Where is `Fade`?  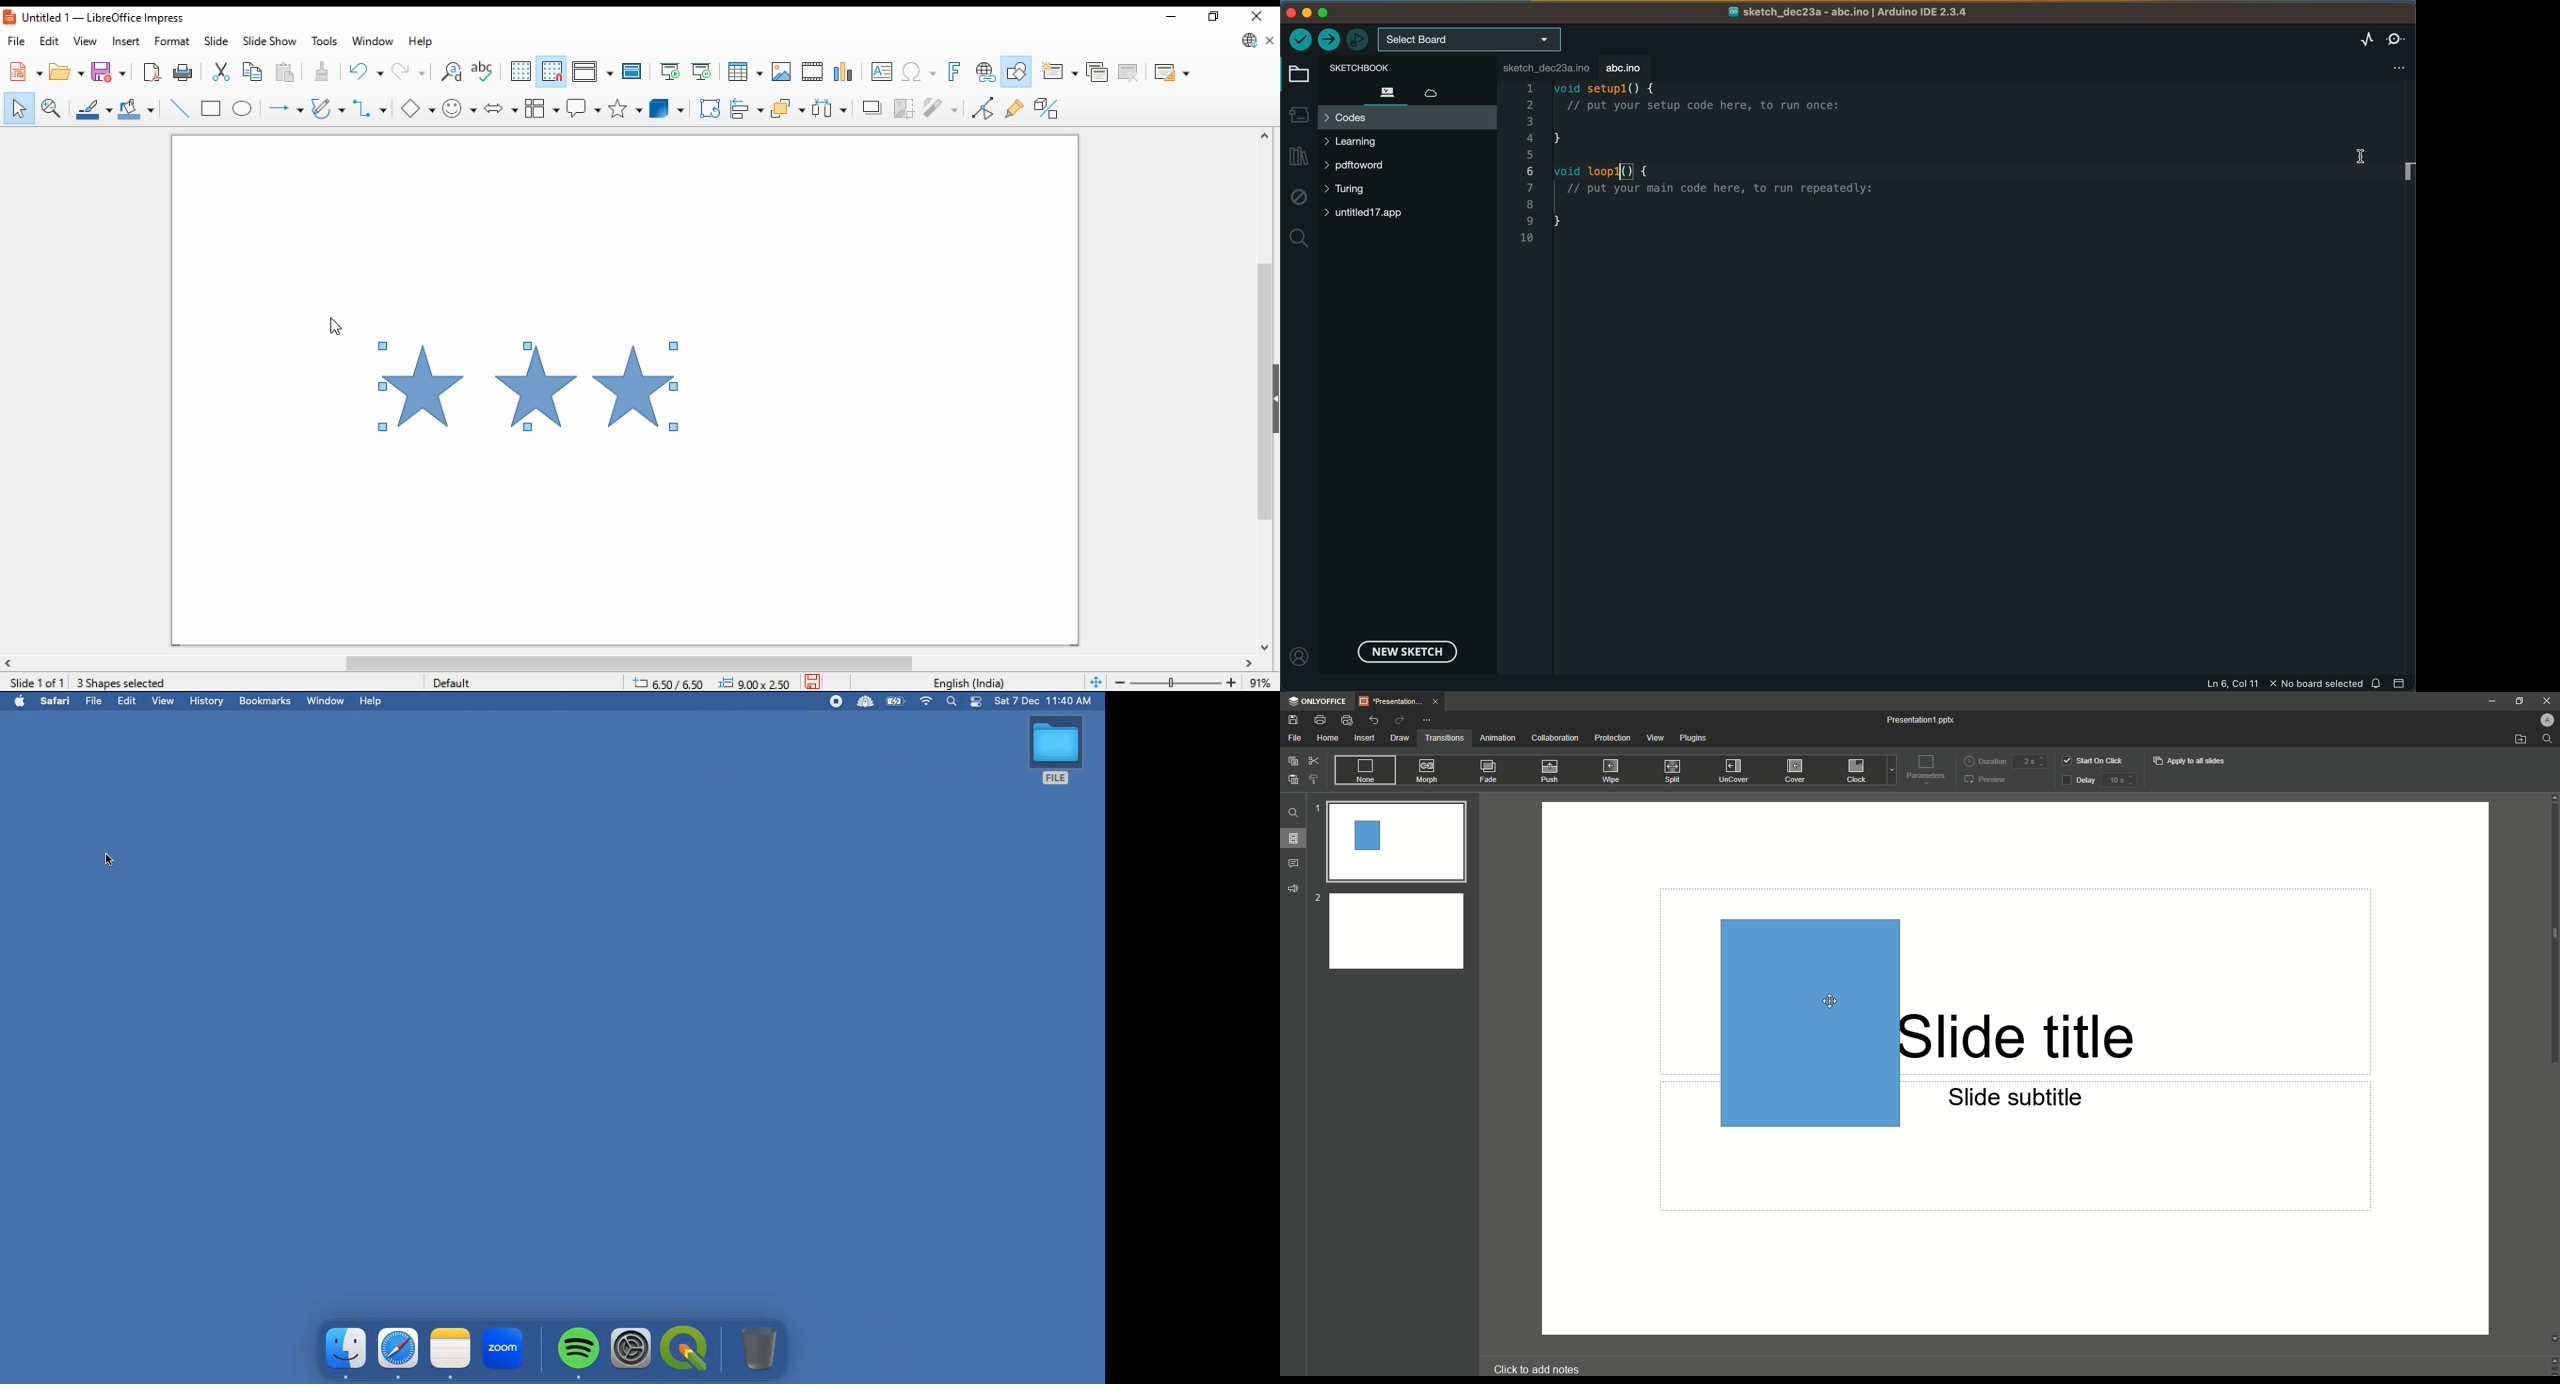 Fade is located at coordinates (1489, 771).